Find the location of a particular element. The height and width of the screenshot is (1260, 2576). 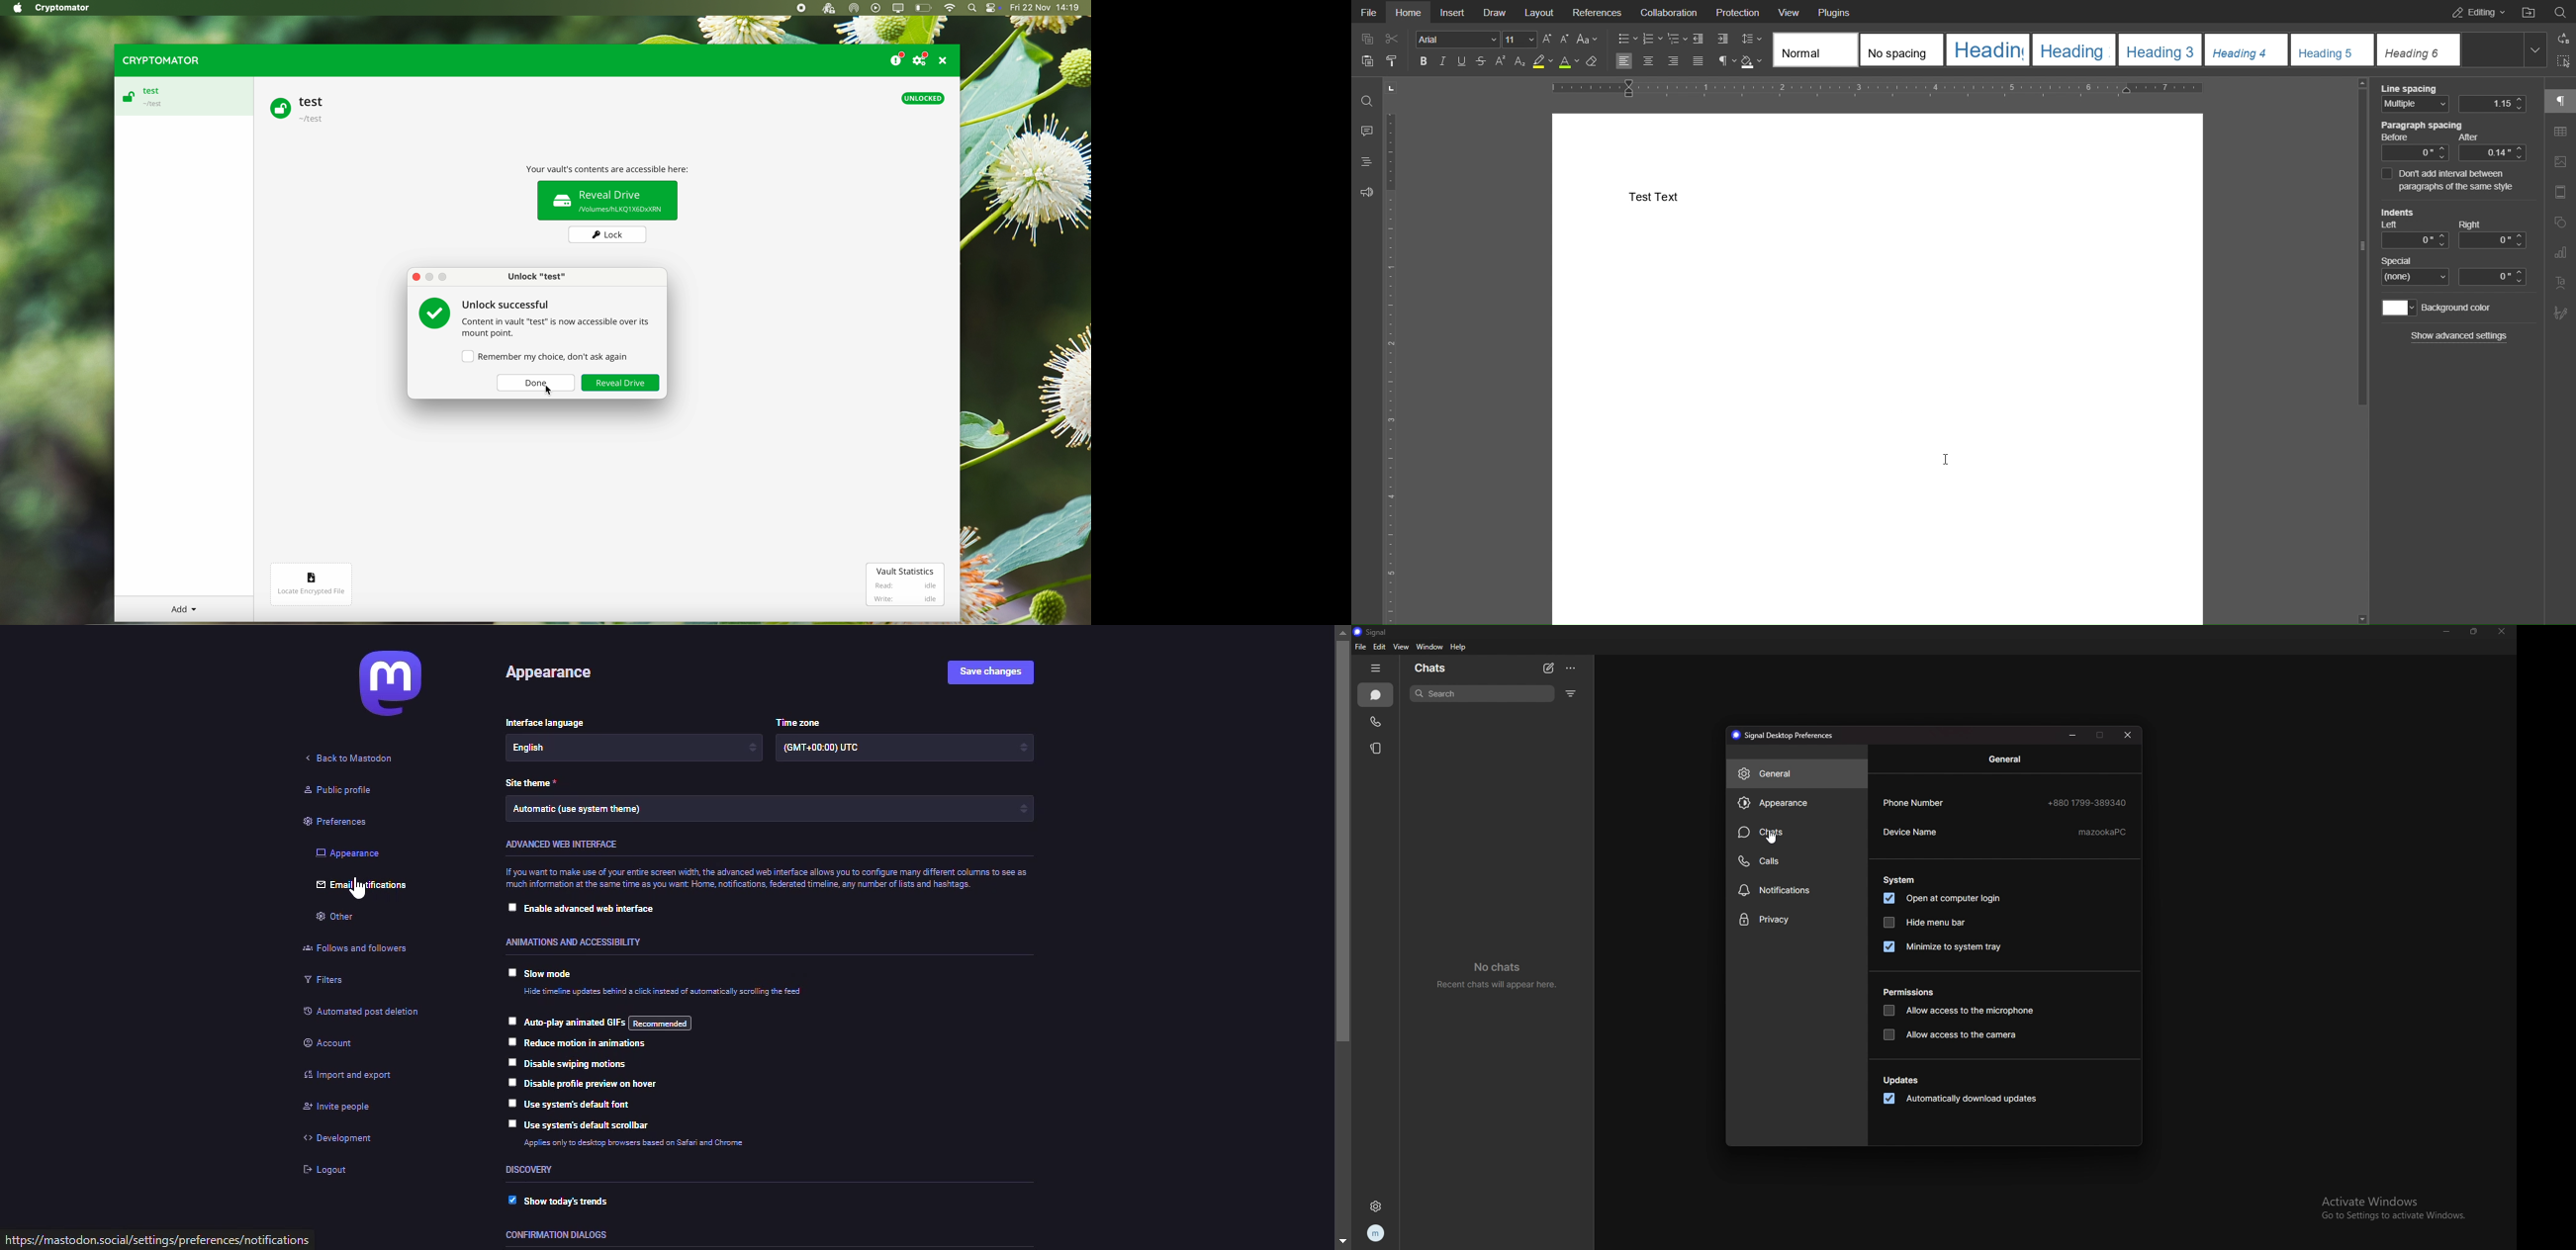

enabled is located at coordinates (506, 1201).